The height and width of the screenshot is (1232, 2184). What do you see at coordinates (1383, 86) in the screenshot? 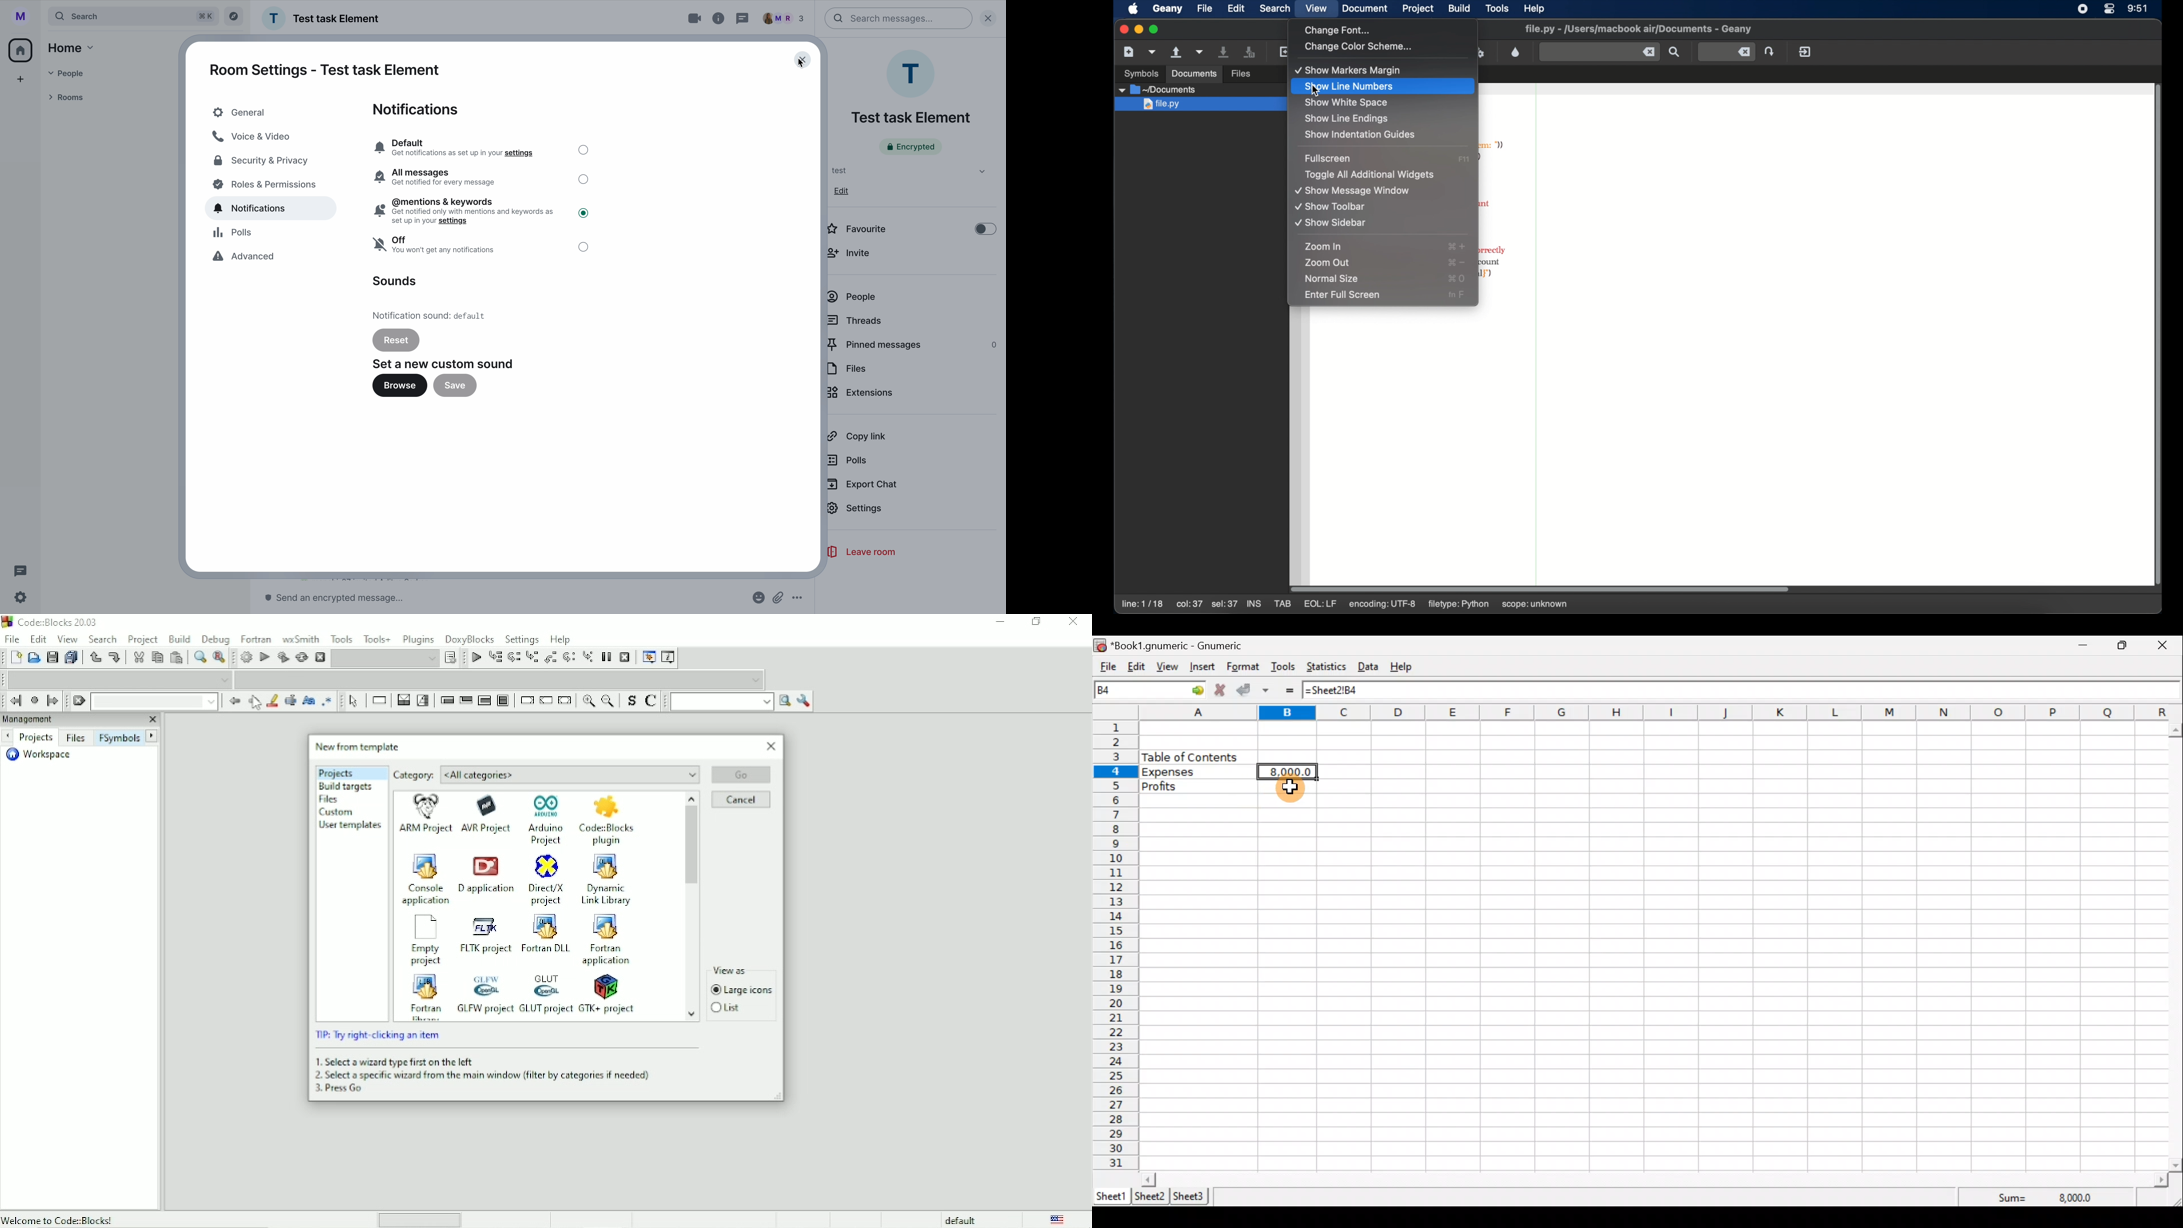
I see `show line numbers highlighted` at bounding box center [1383, 86].